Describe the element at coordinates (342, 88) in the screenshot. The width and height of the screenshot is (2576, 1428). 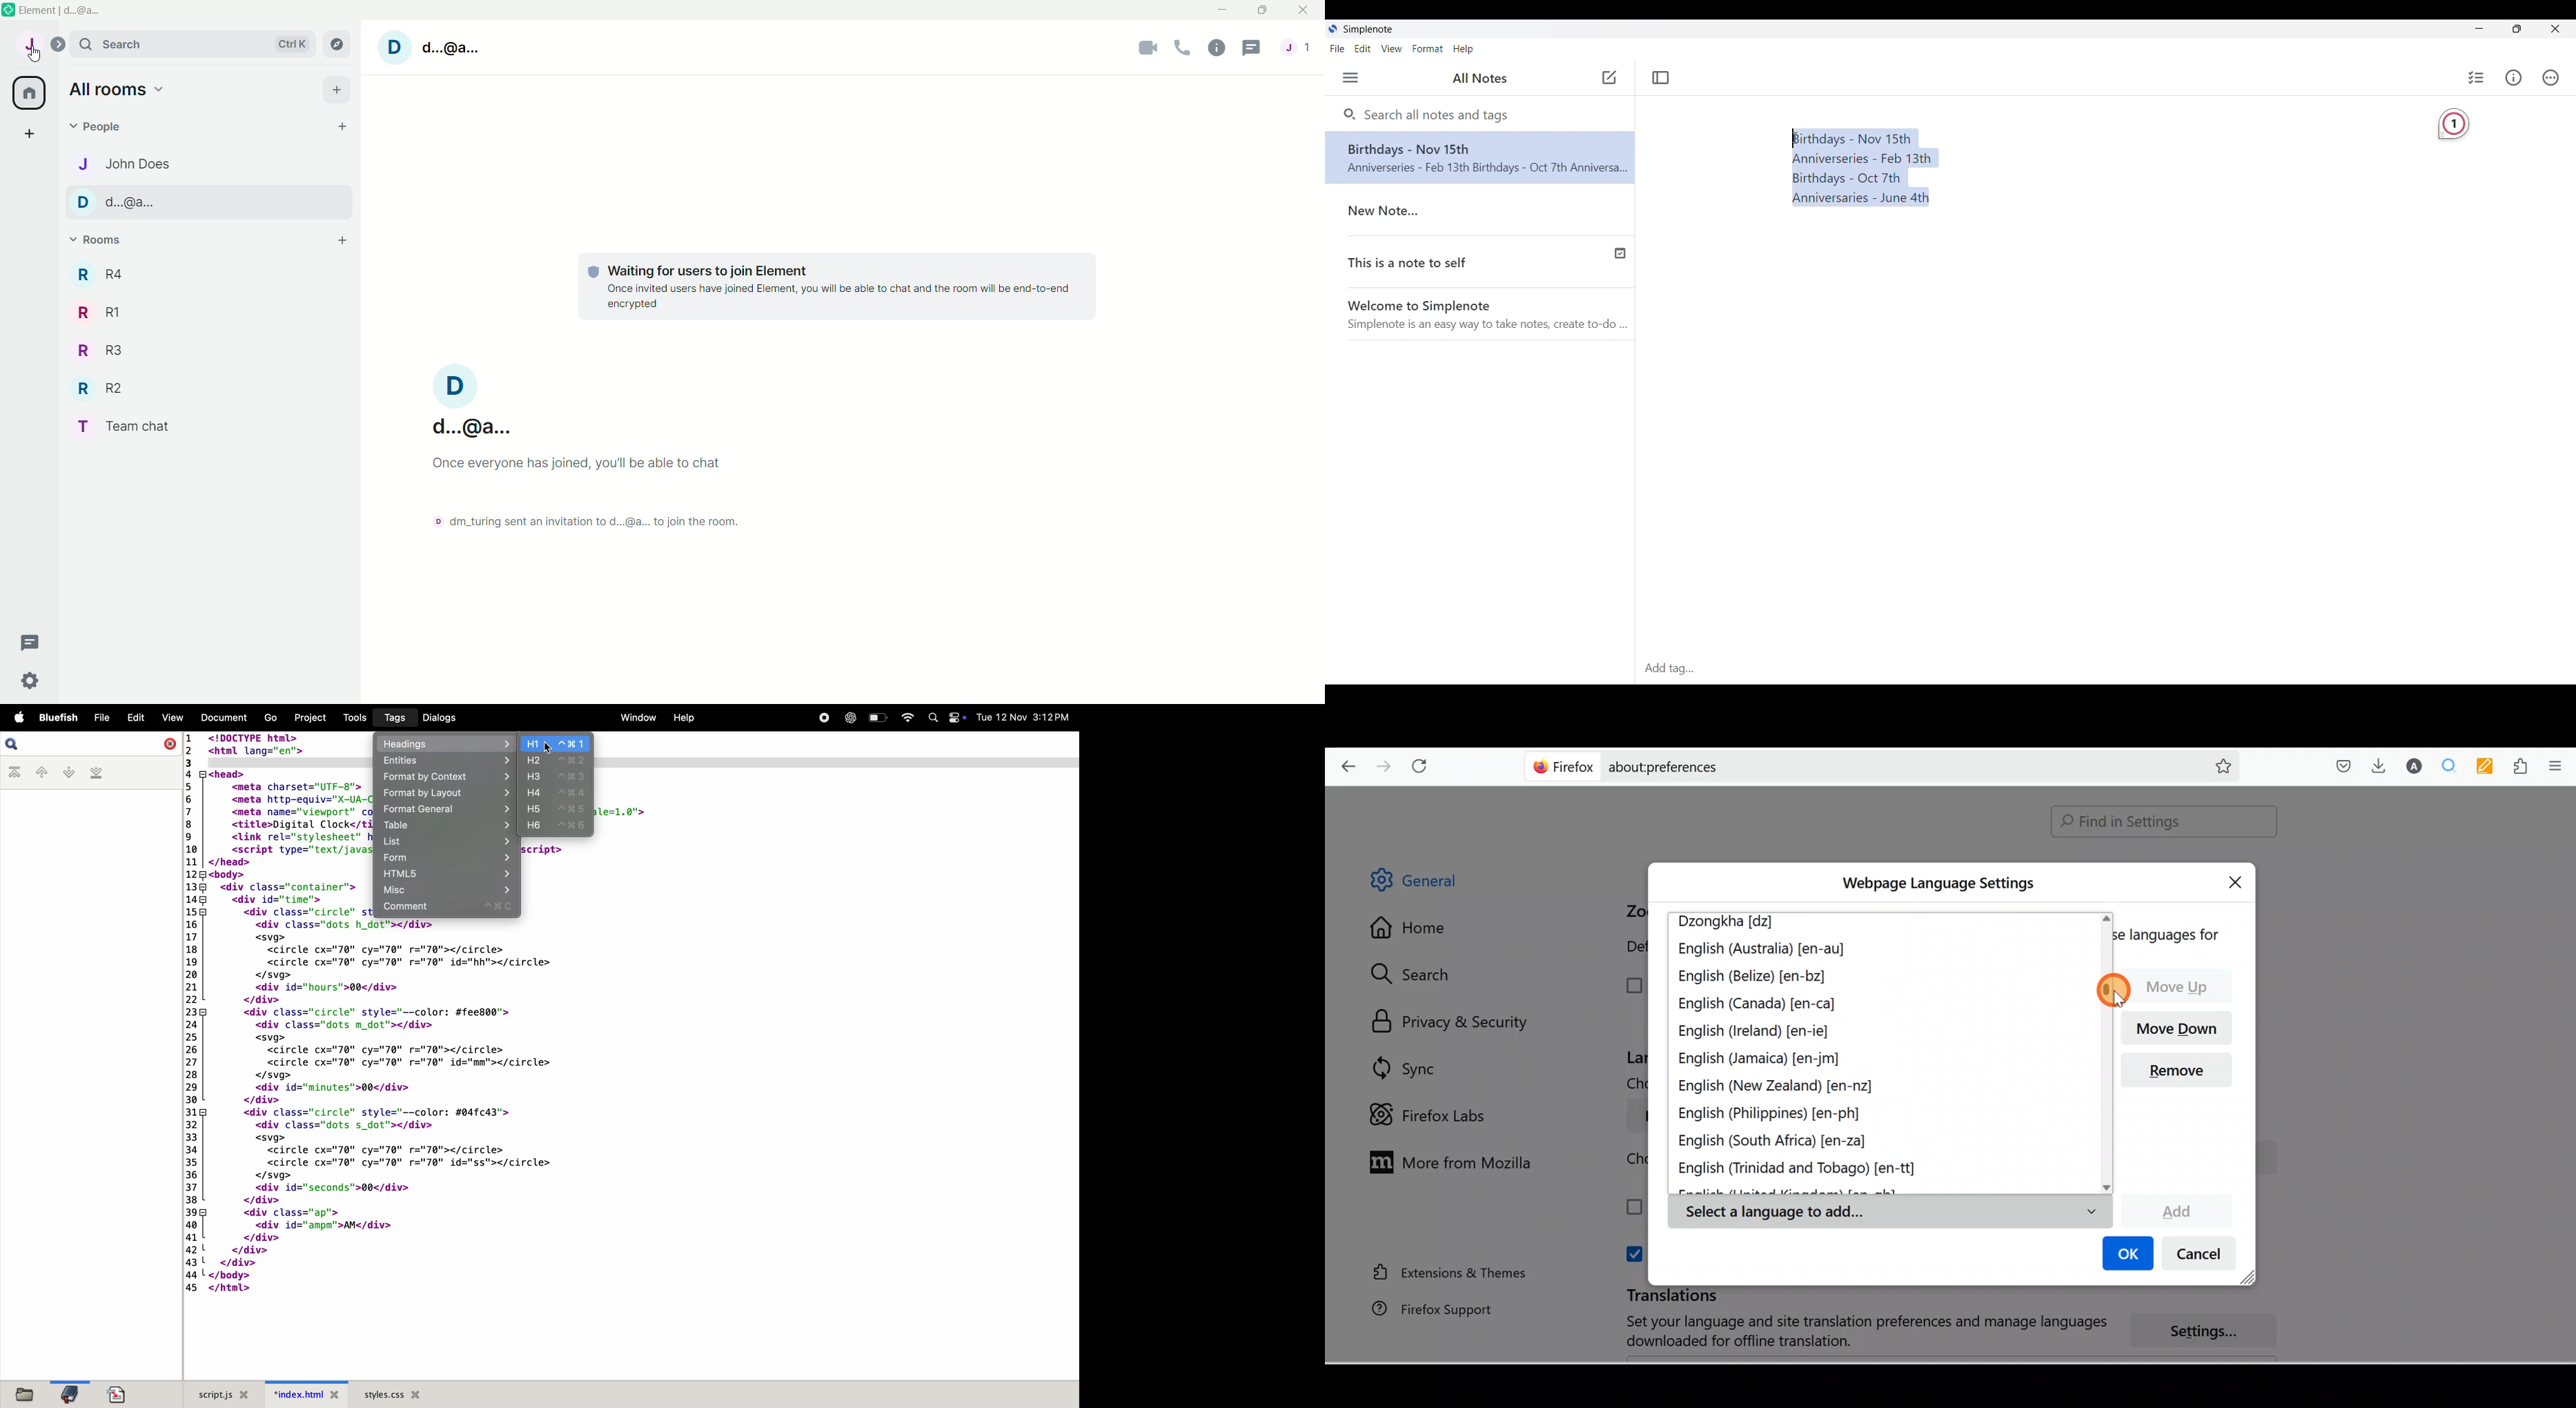
I see `Add` at that location.